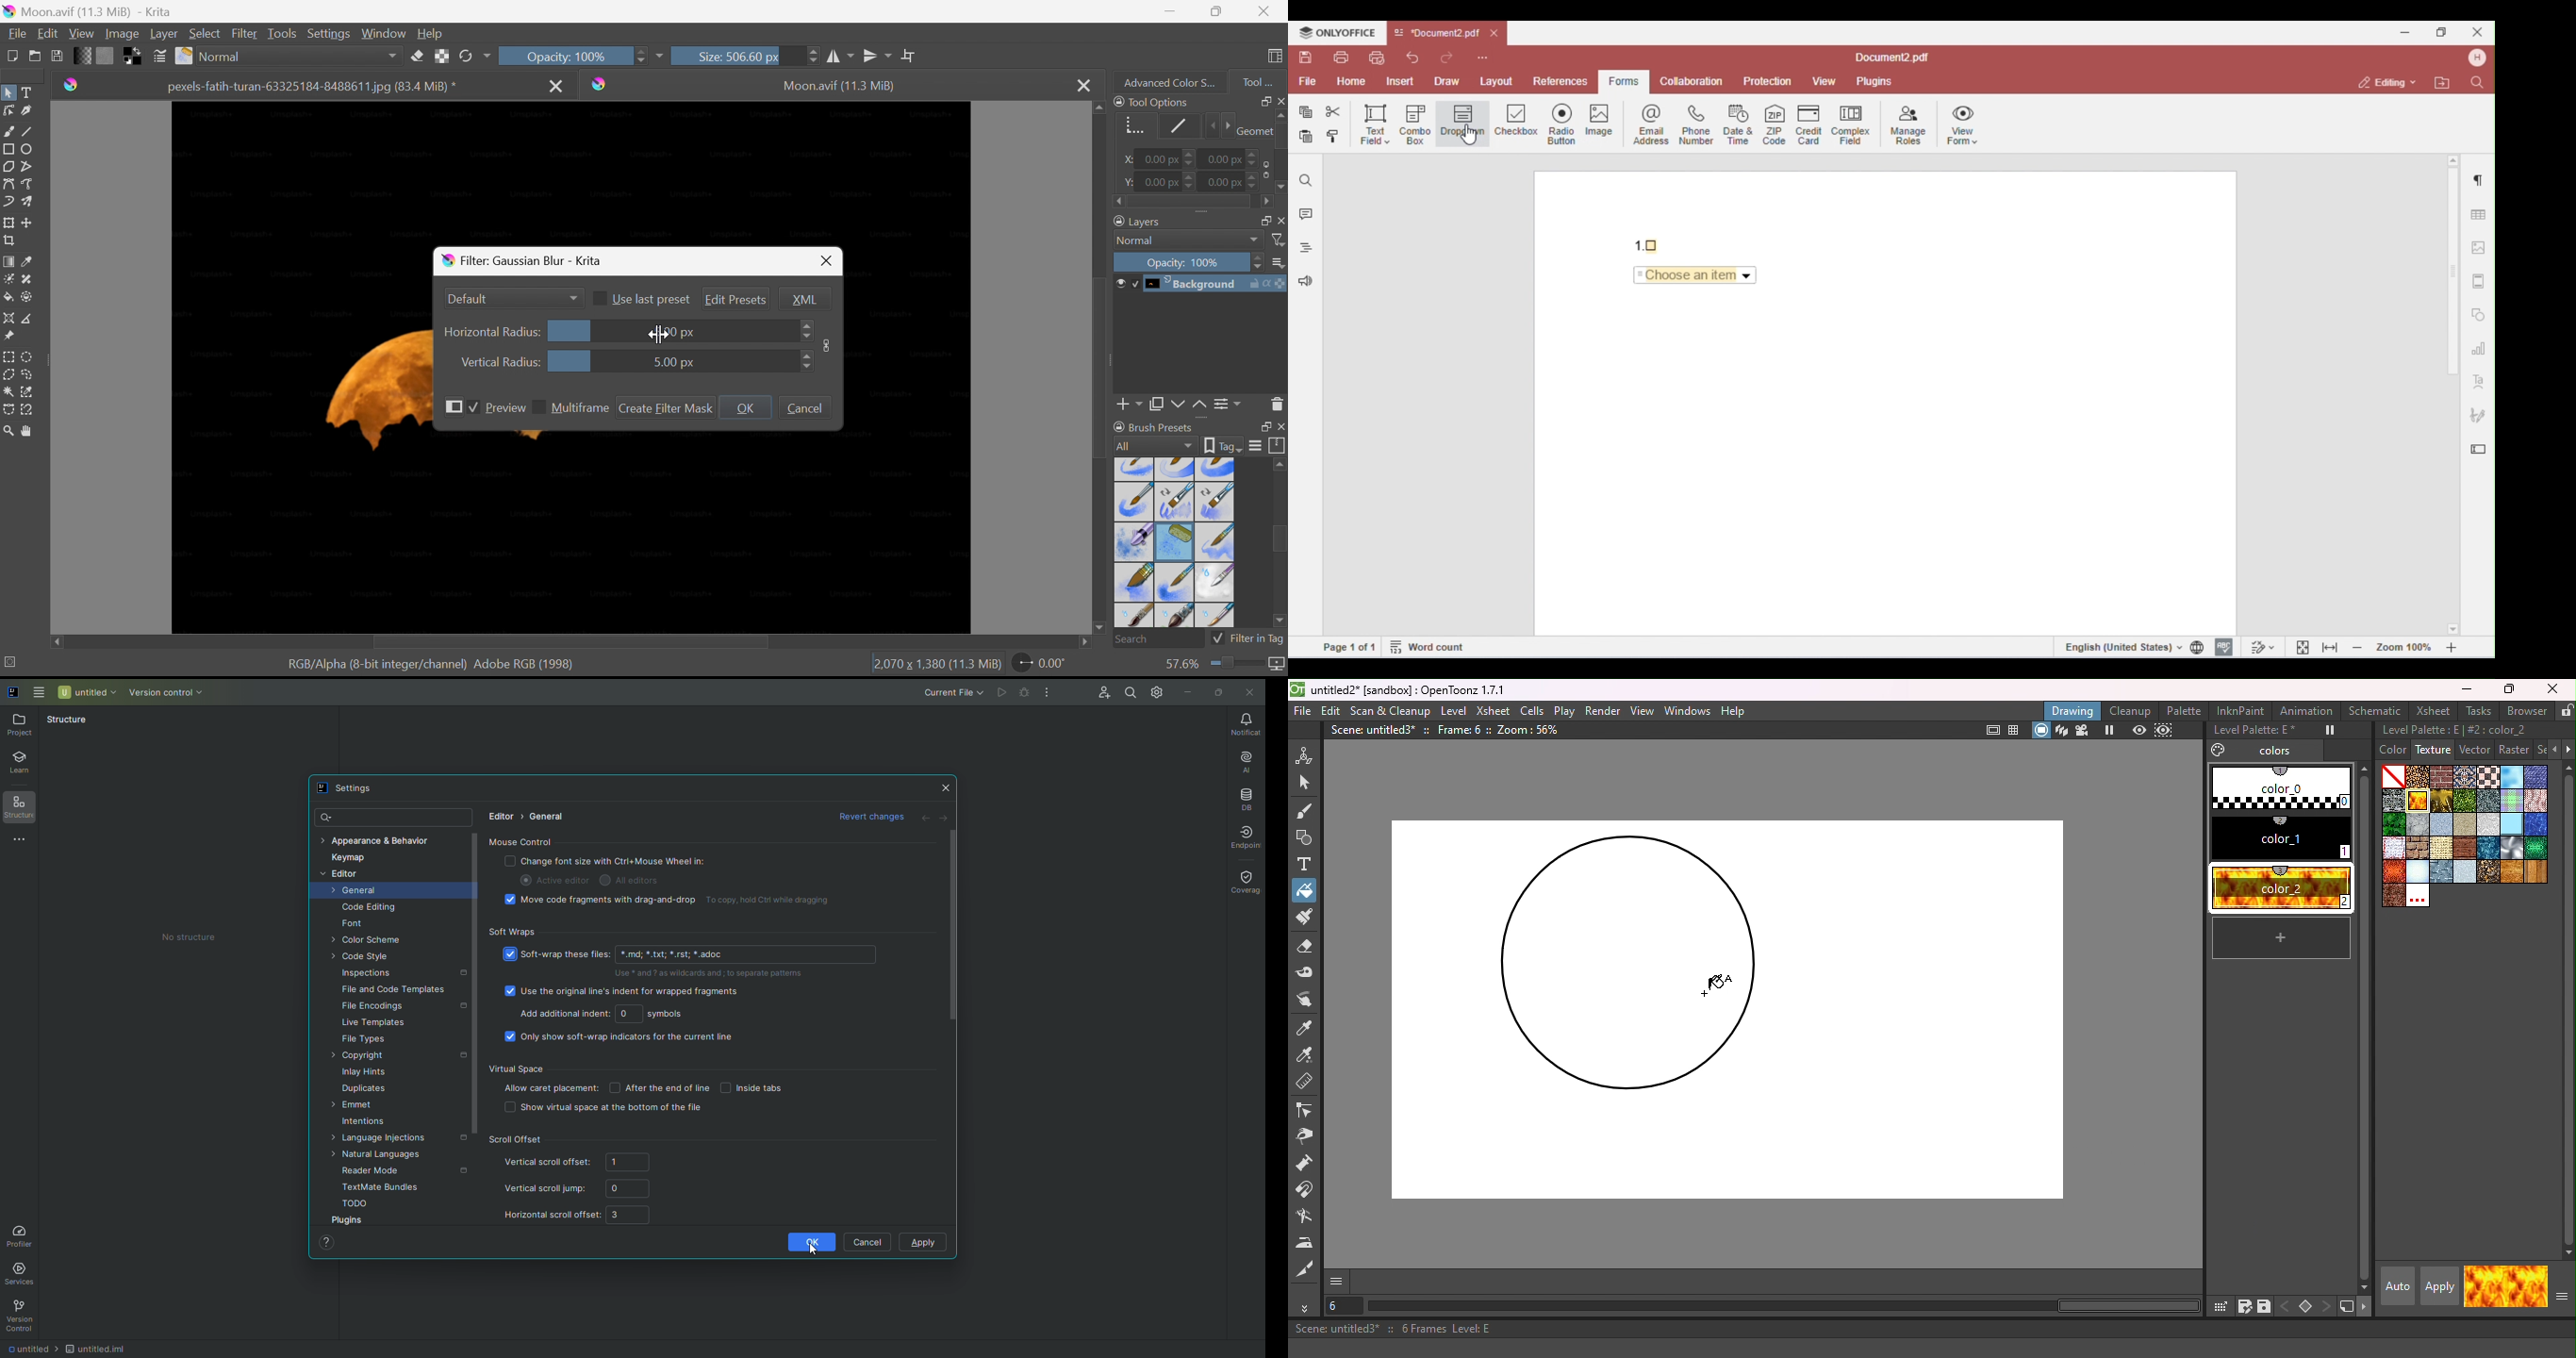  Describe the element at coordinates (2373, 711) in the screenshot. I see `Schematic` at that location.